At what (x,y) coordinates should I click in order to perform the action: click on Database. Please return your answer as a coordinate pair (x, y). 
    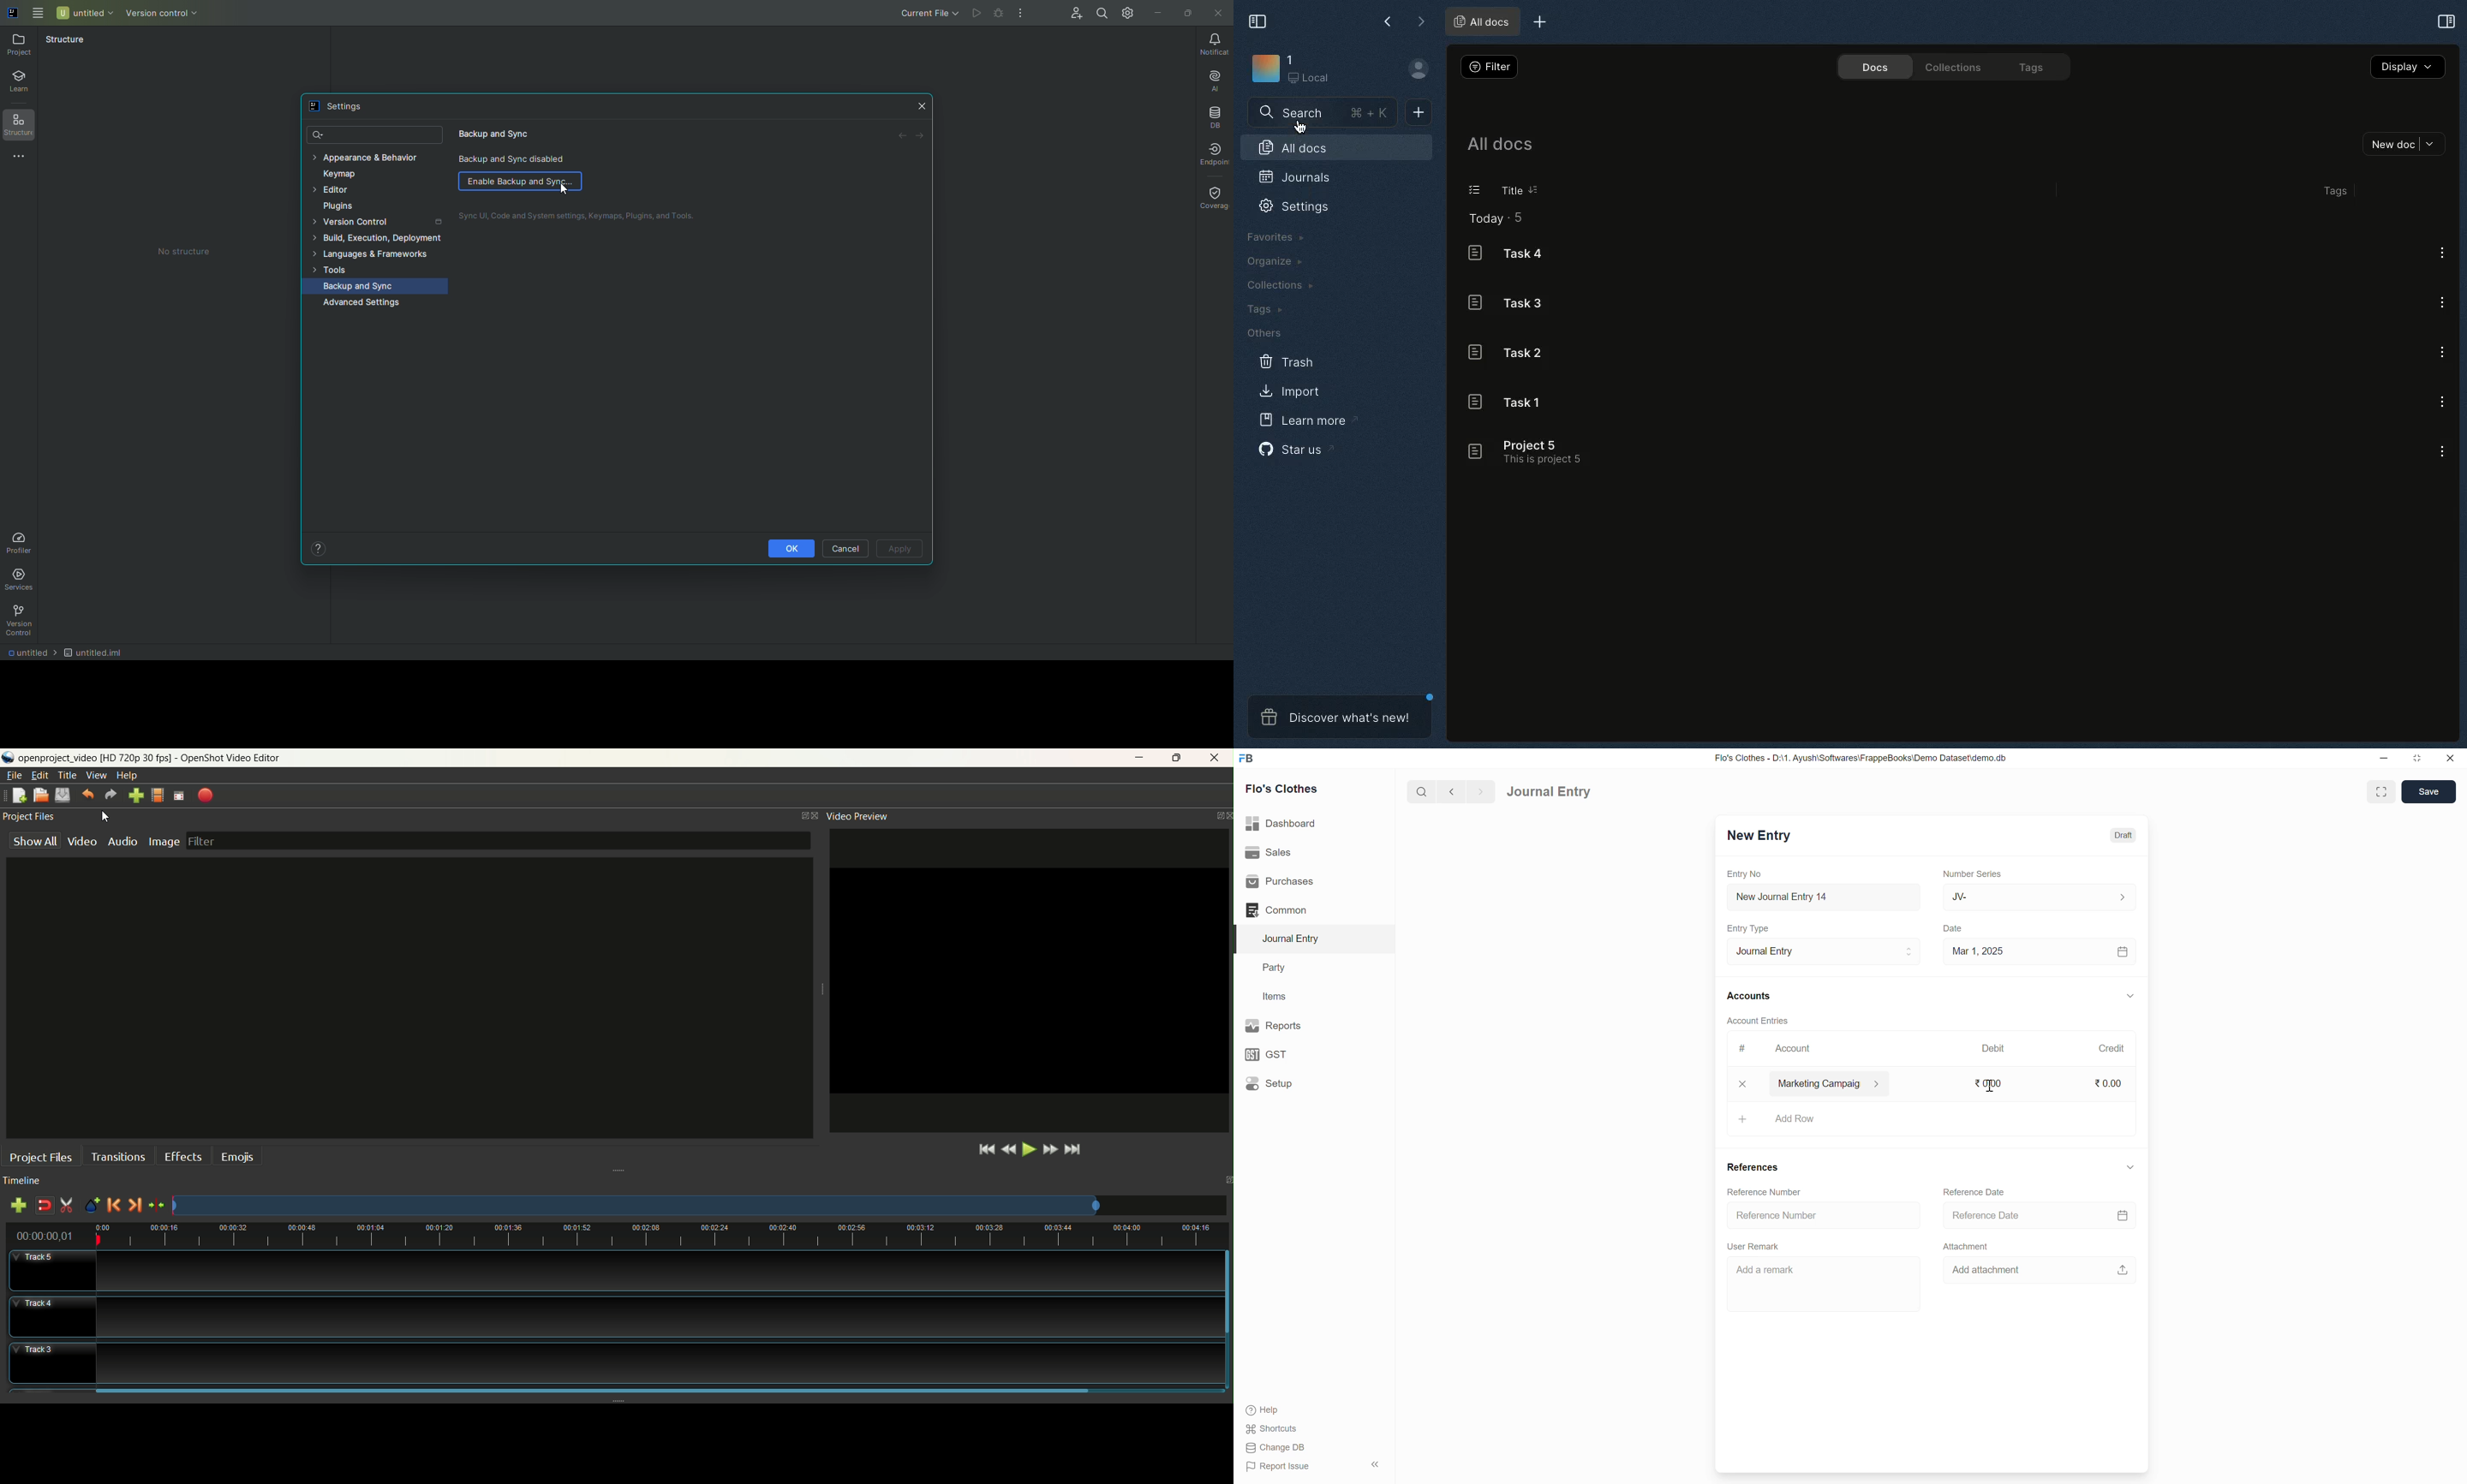
    Looking at the image, I should click on (1214, 116).